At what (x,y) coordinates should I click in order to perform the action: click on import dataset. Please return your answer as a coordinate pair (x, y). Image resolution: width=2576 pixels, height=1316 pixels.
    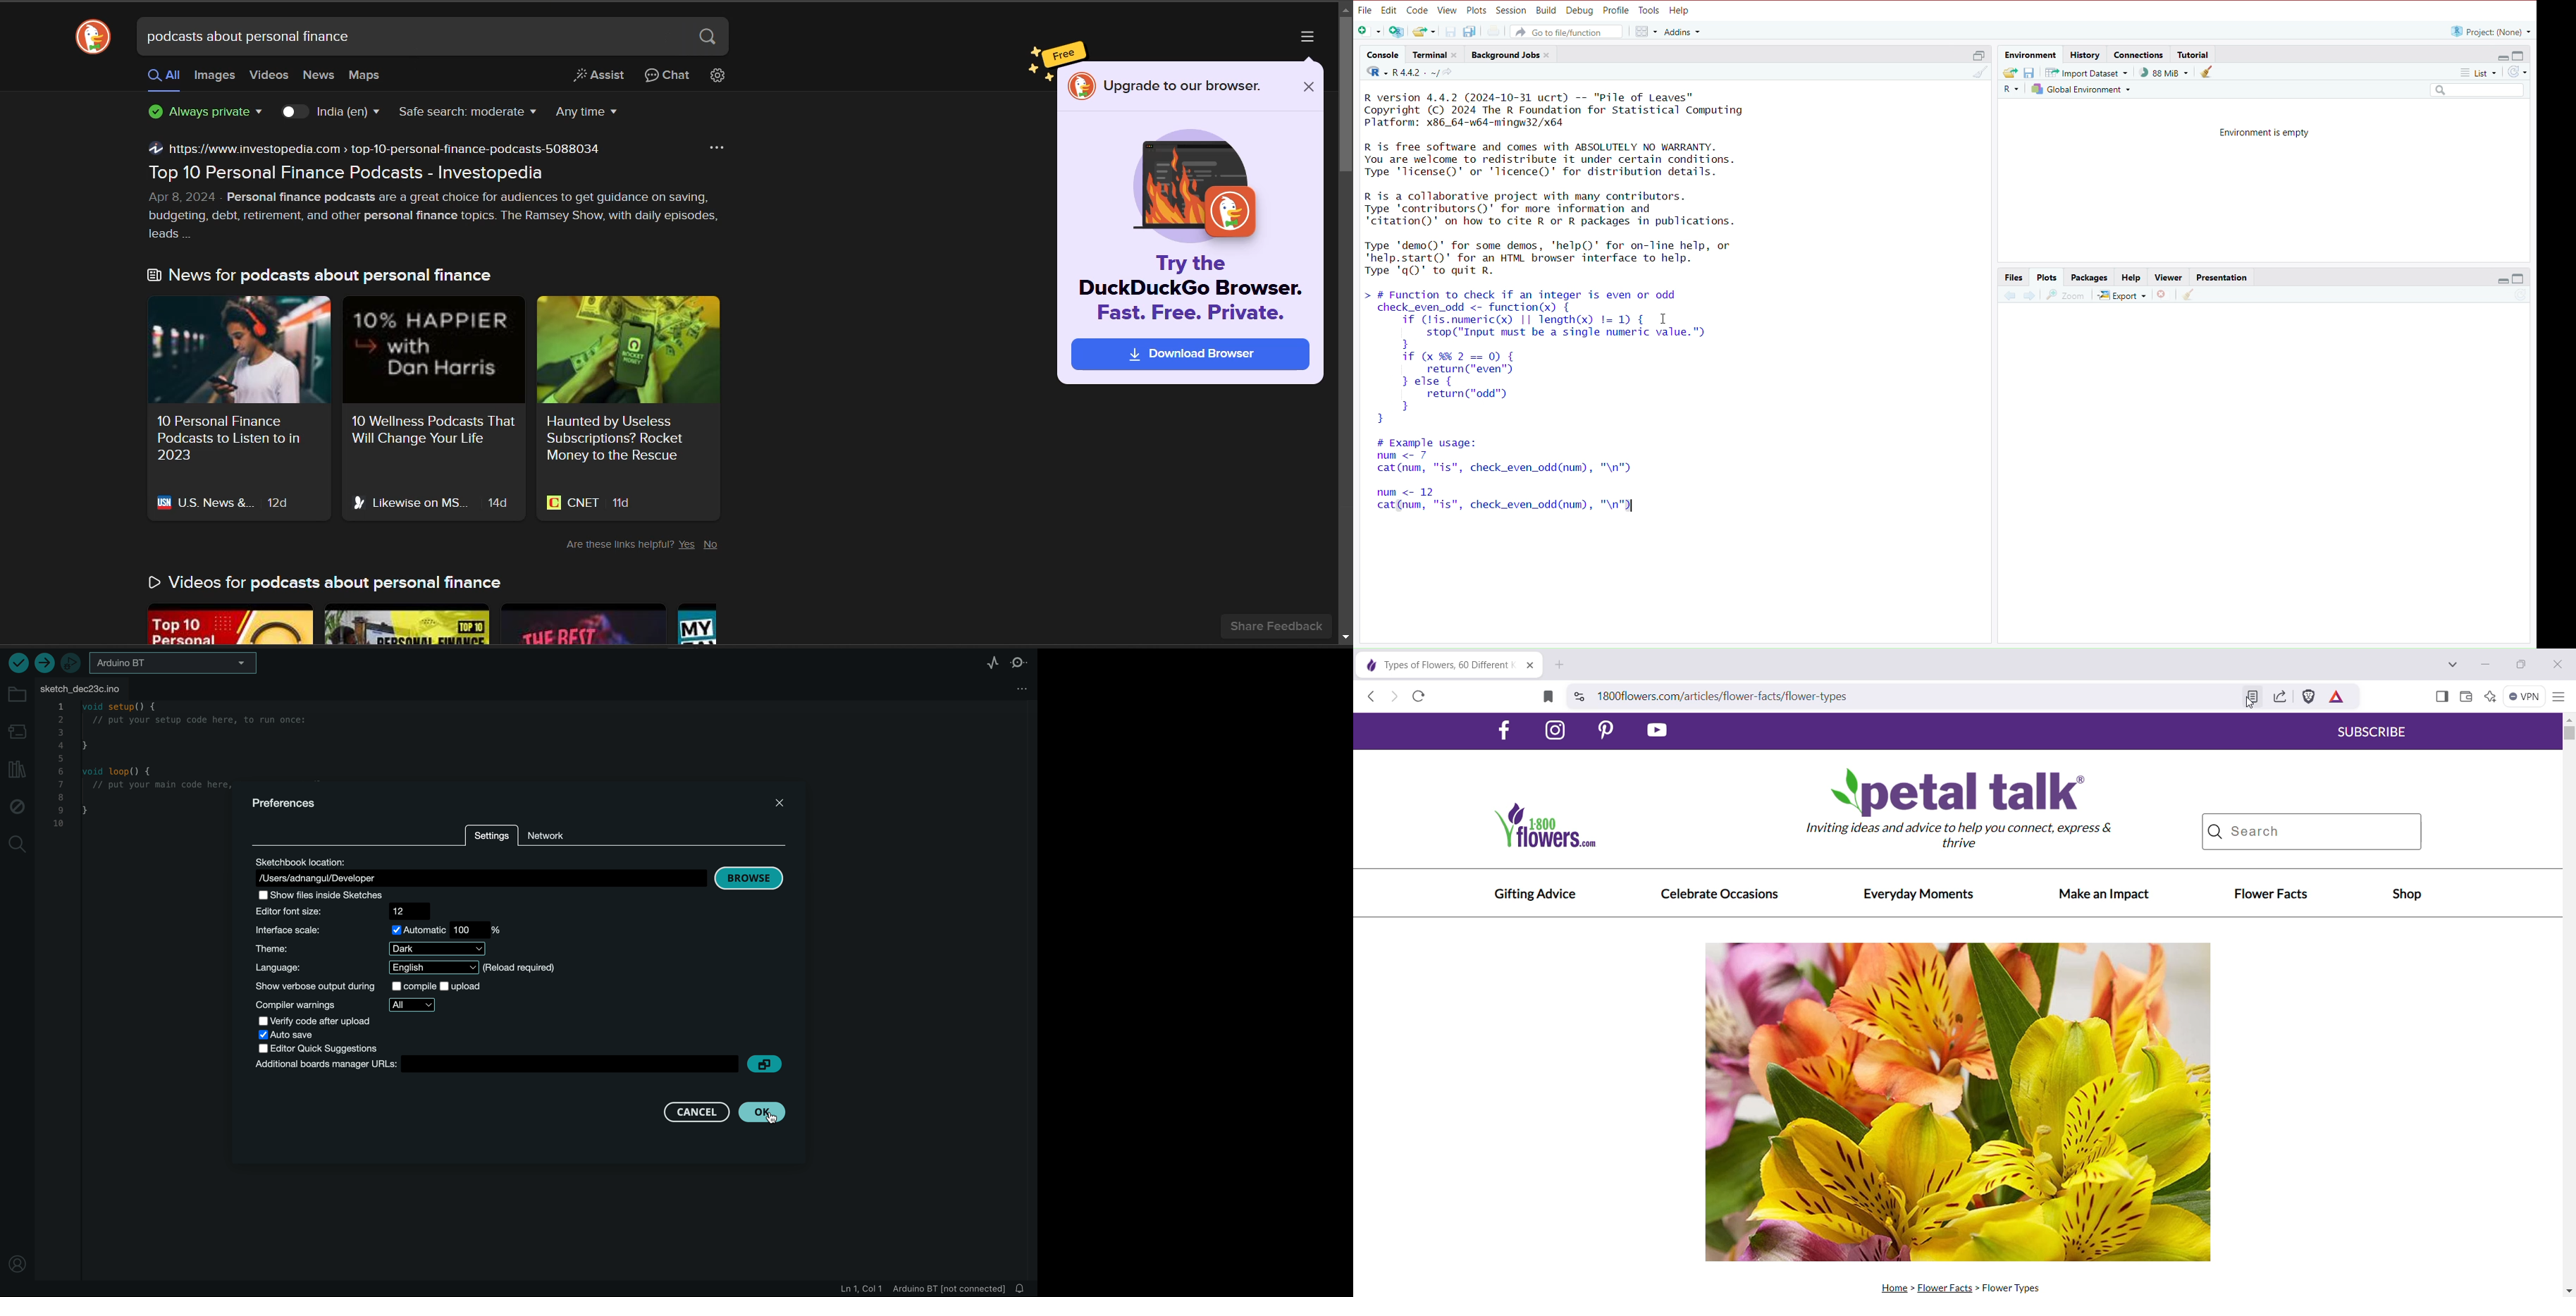
    Looking at the image, I should click on (2090, 72).